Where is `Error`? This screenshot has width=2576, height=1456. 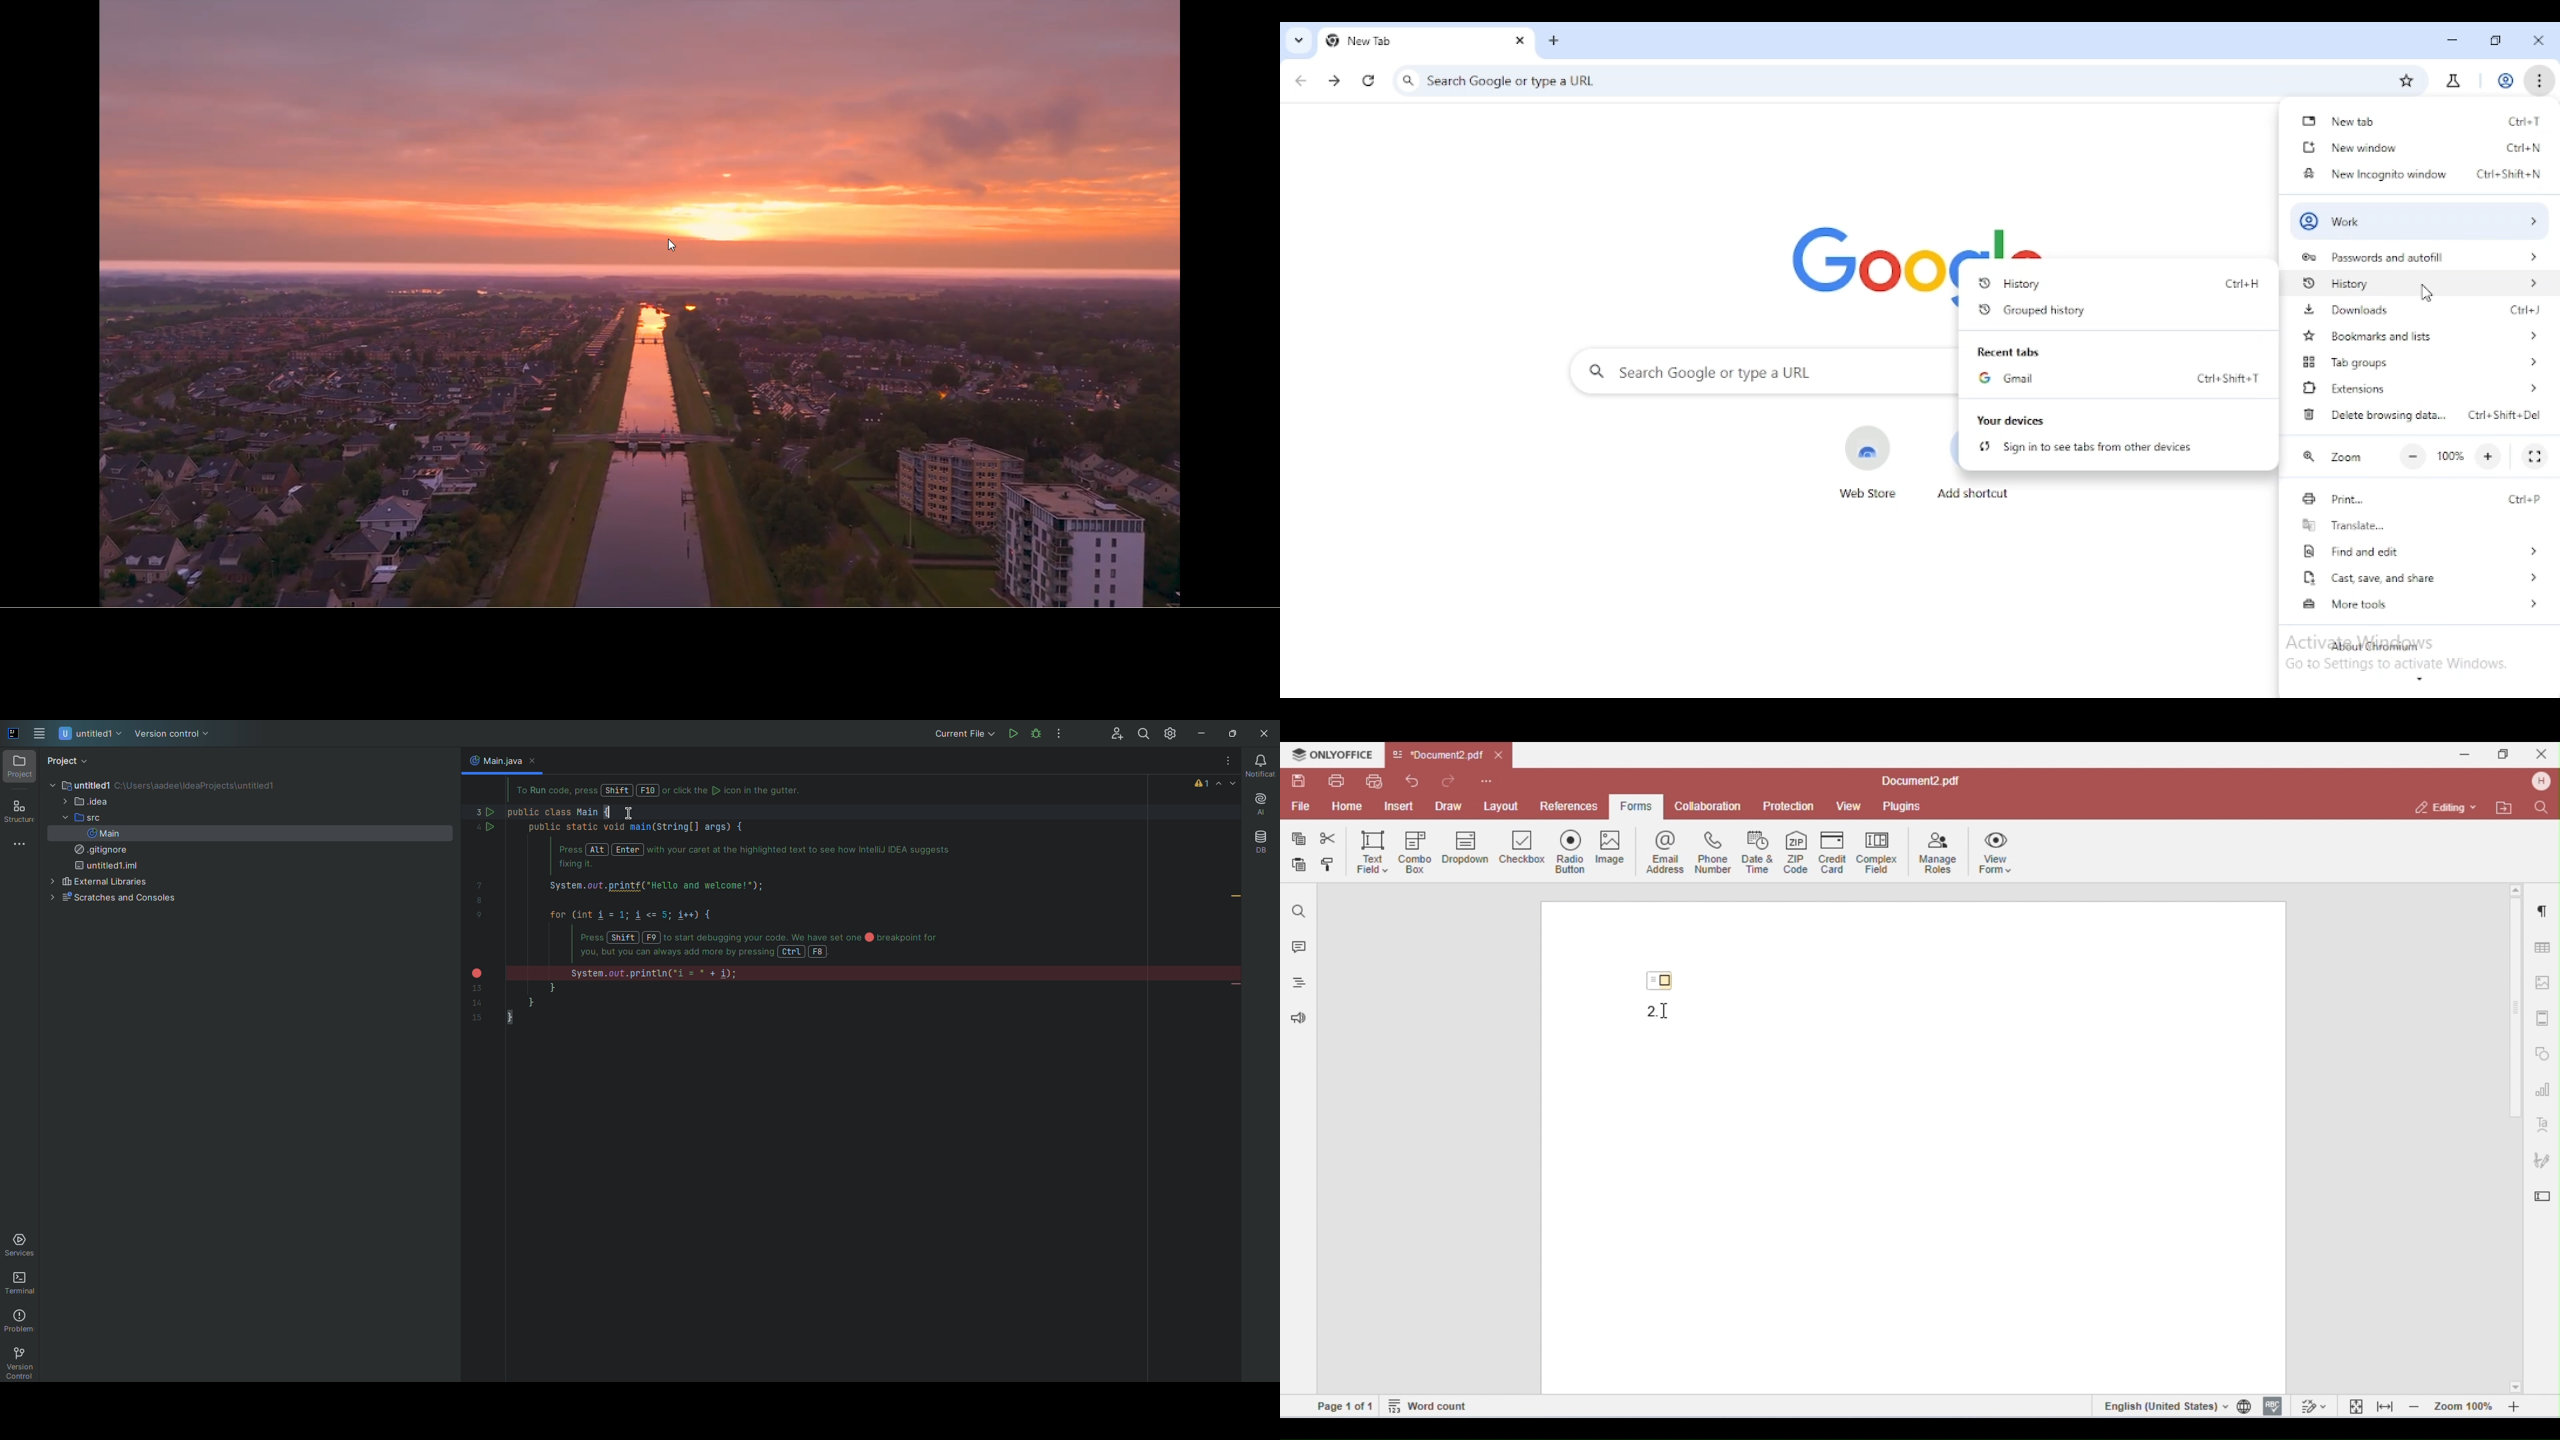
Error is located at coordinates (1216, 783).